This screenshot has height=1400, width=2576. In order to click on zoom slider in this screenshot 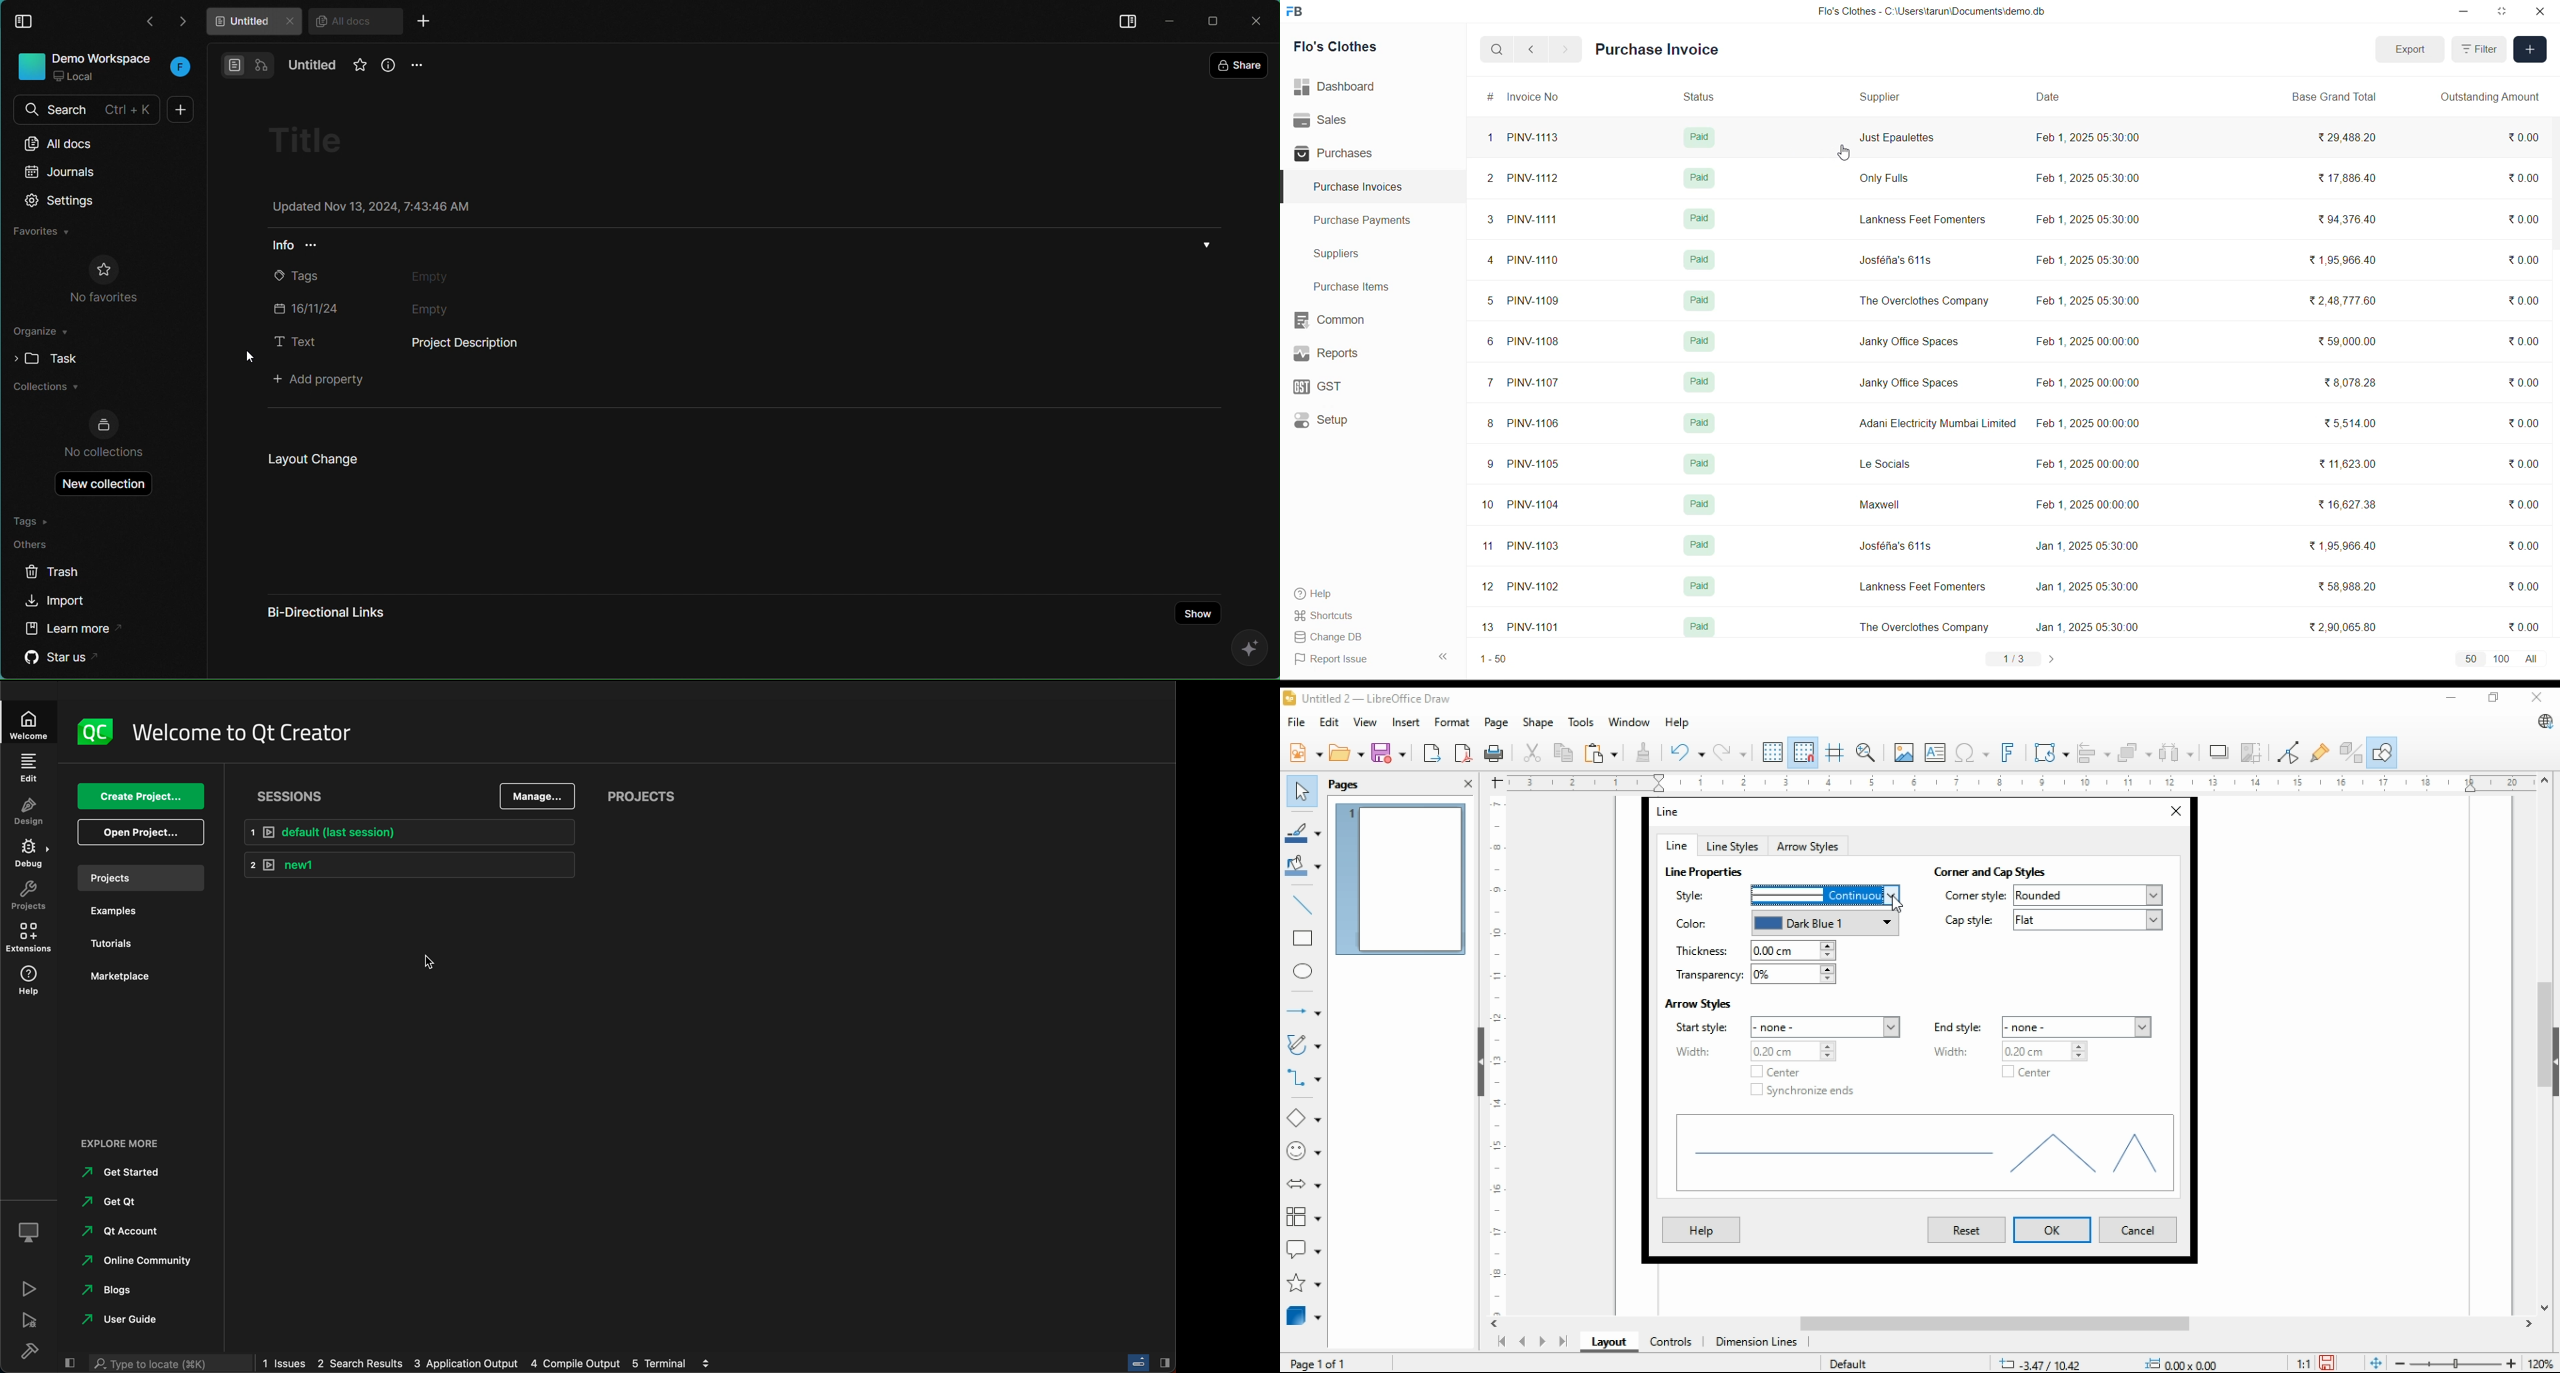, I will do `click(2453, 1363)`.